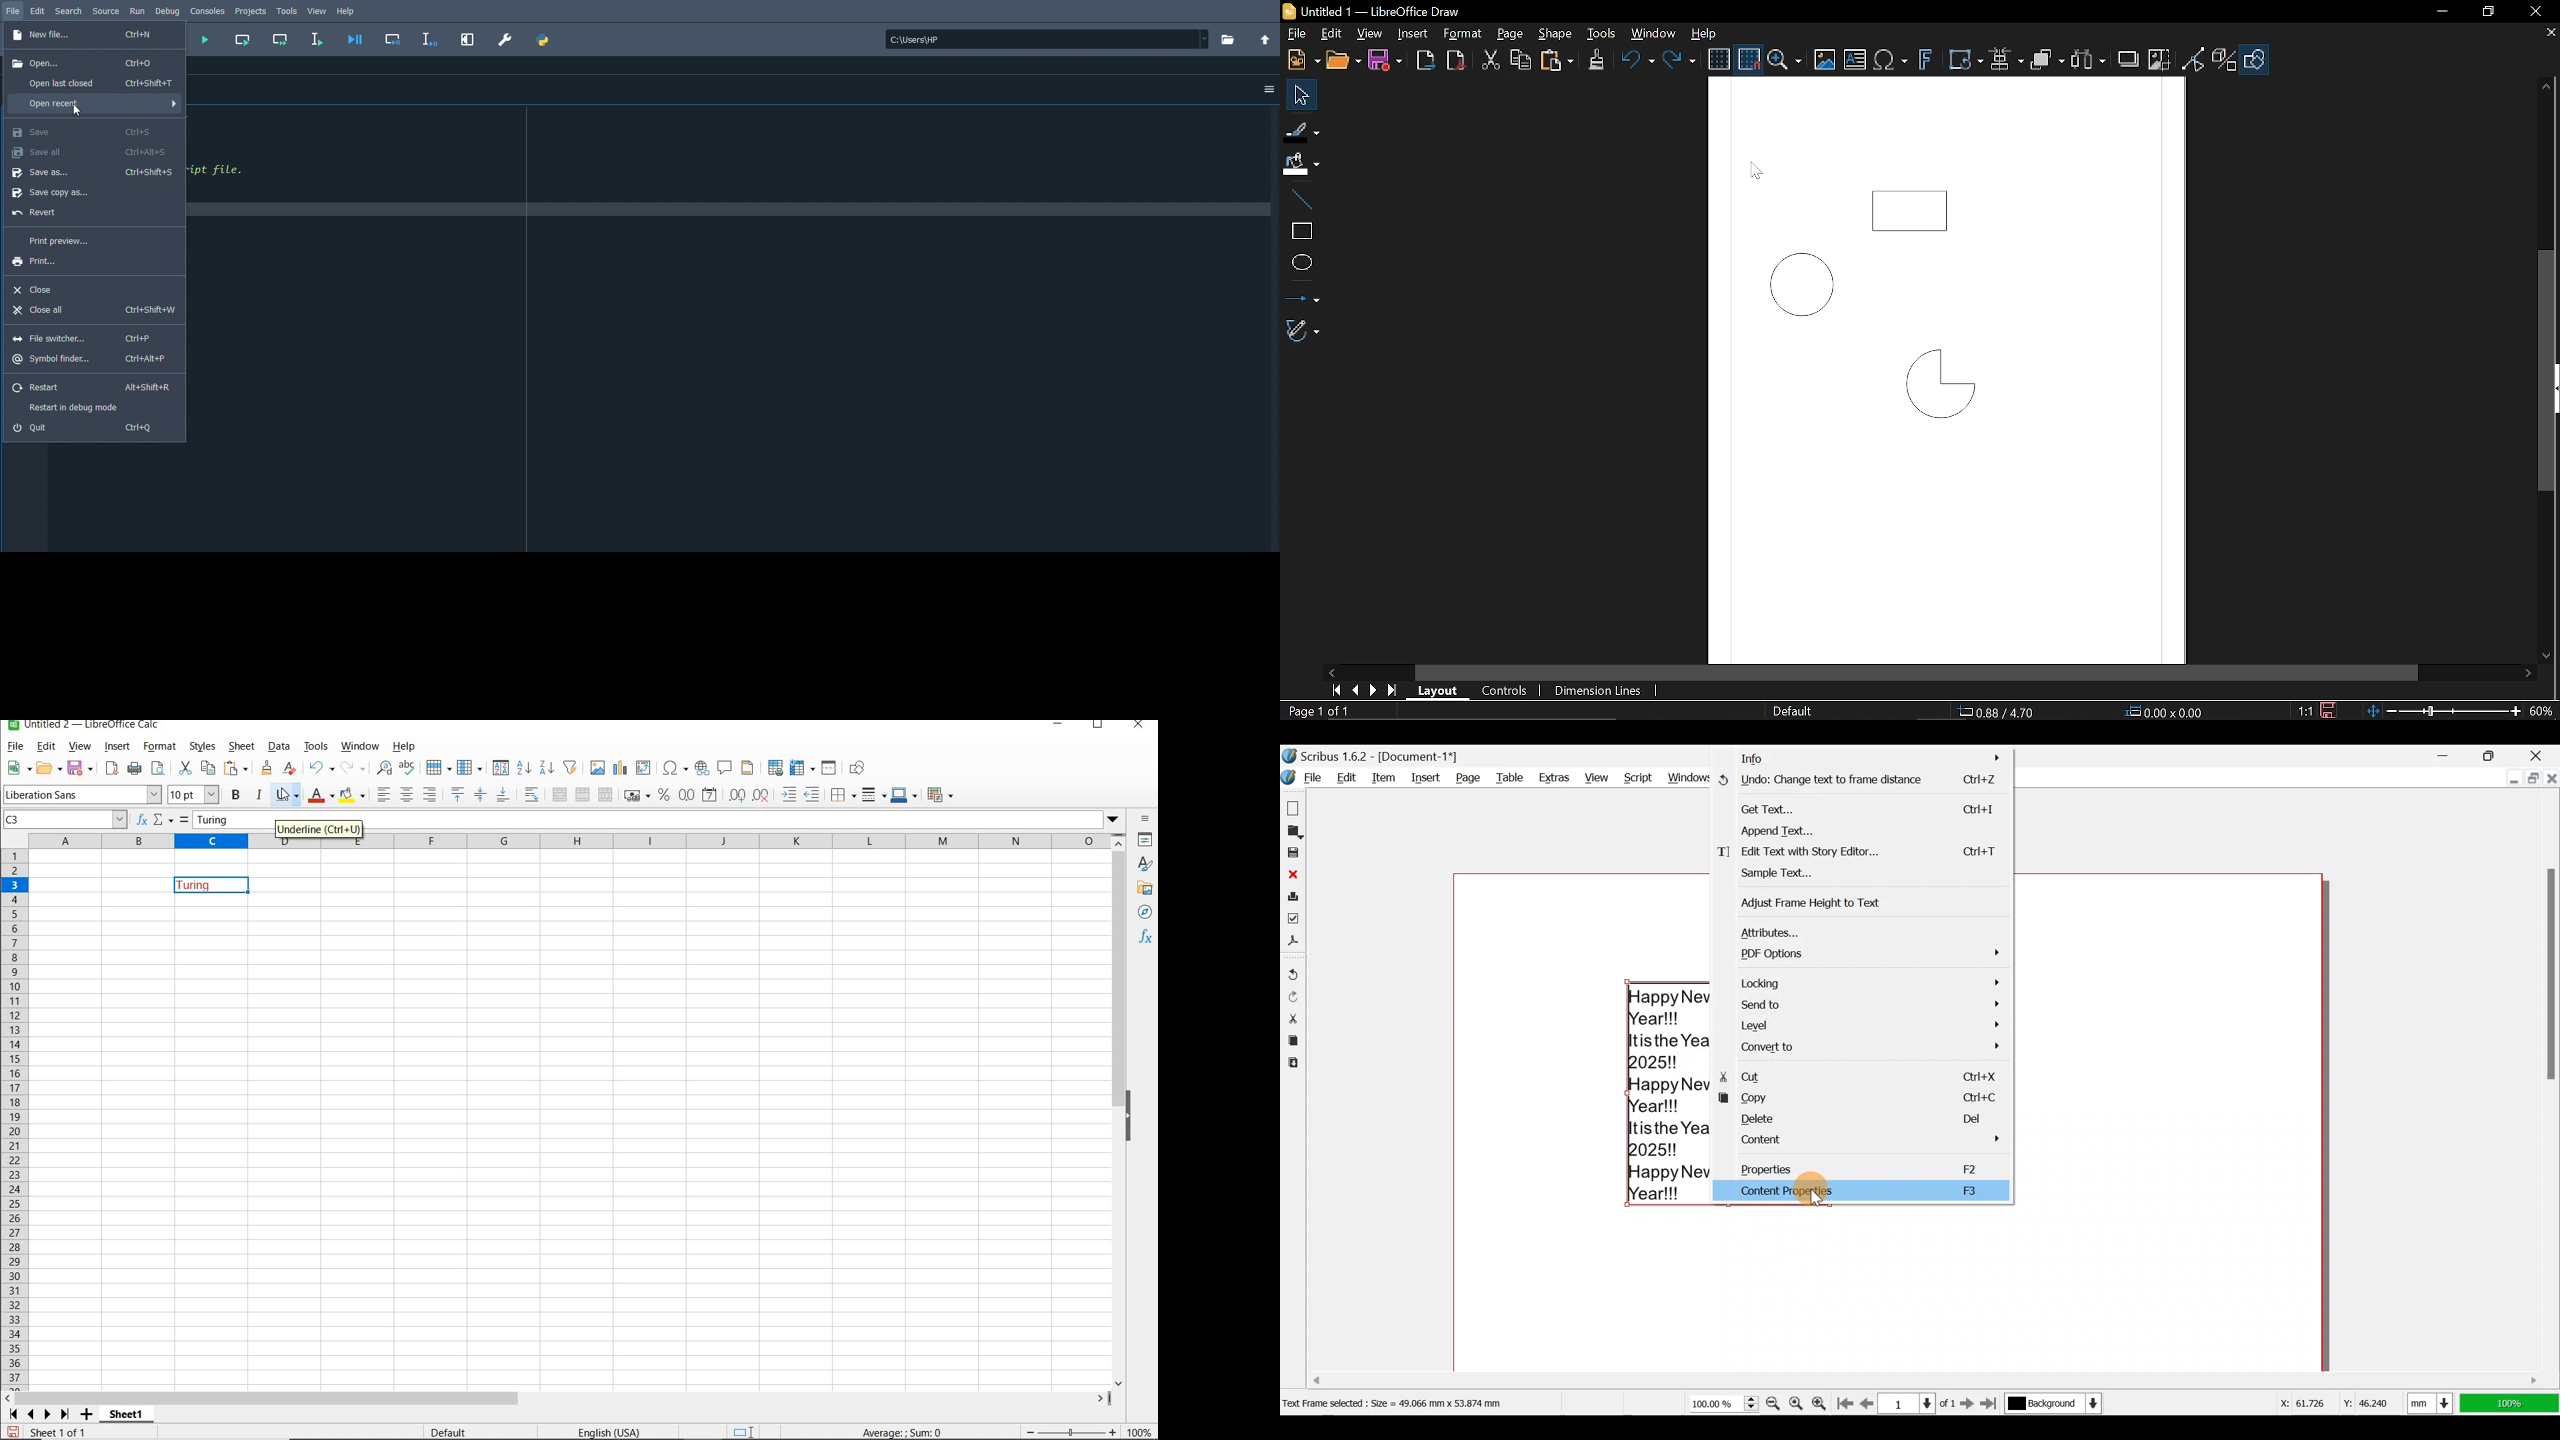 The width and height of the screenshot is (2576, 1456). Describe the element at coordinates (208, 10) in the screenshot. I see `Consoles` at that location.